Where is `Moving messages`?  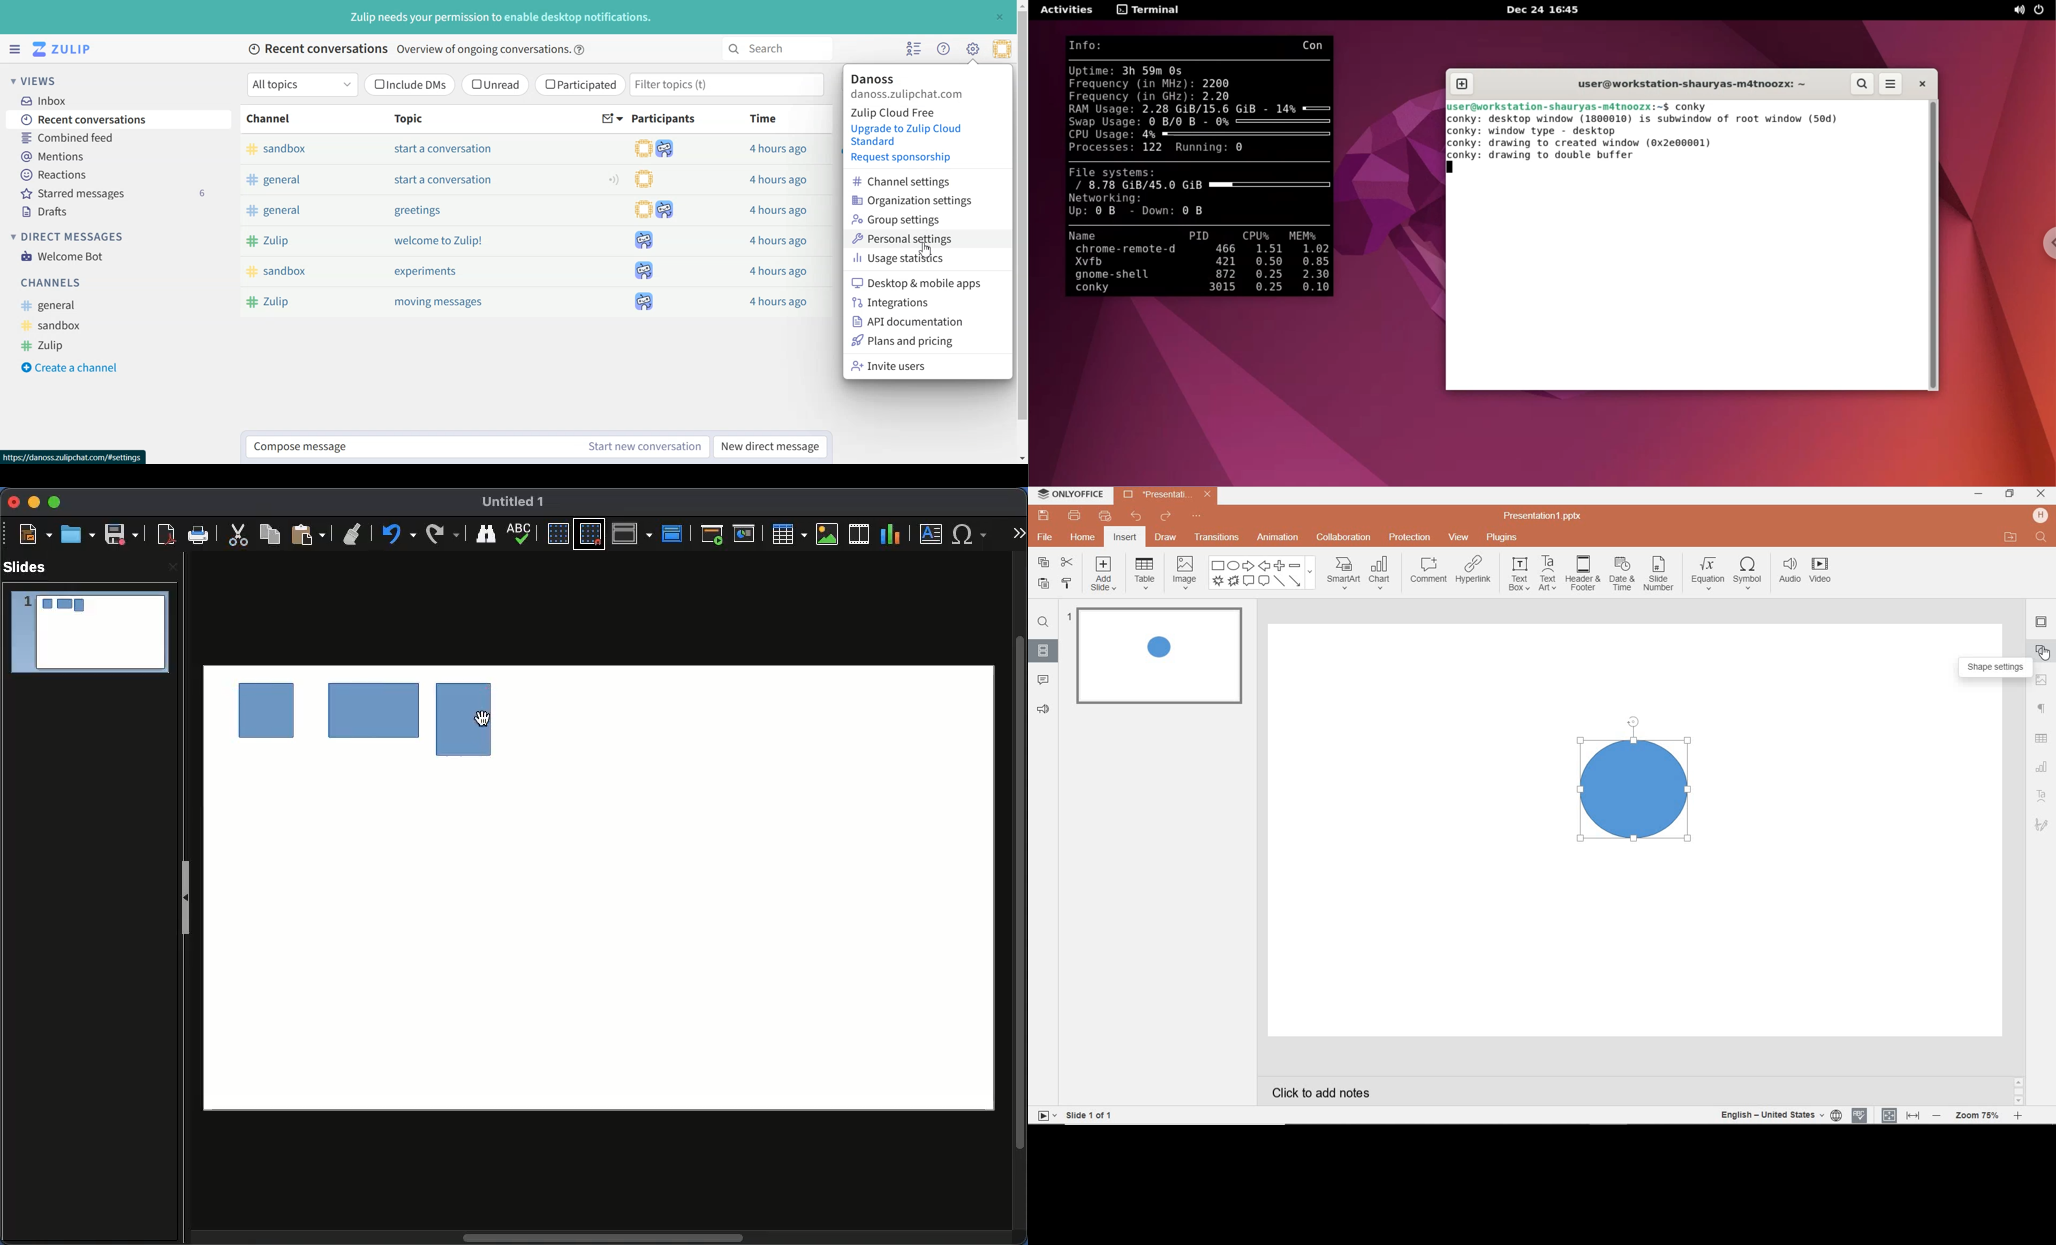
Moving messages is located at coordinates (442, 303).